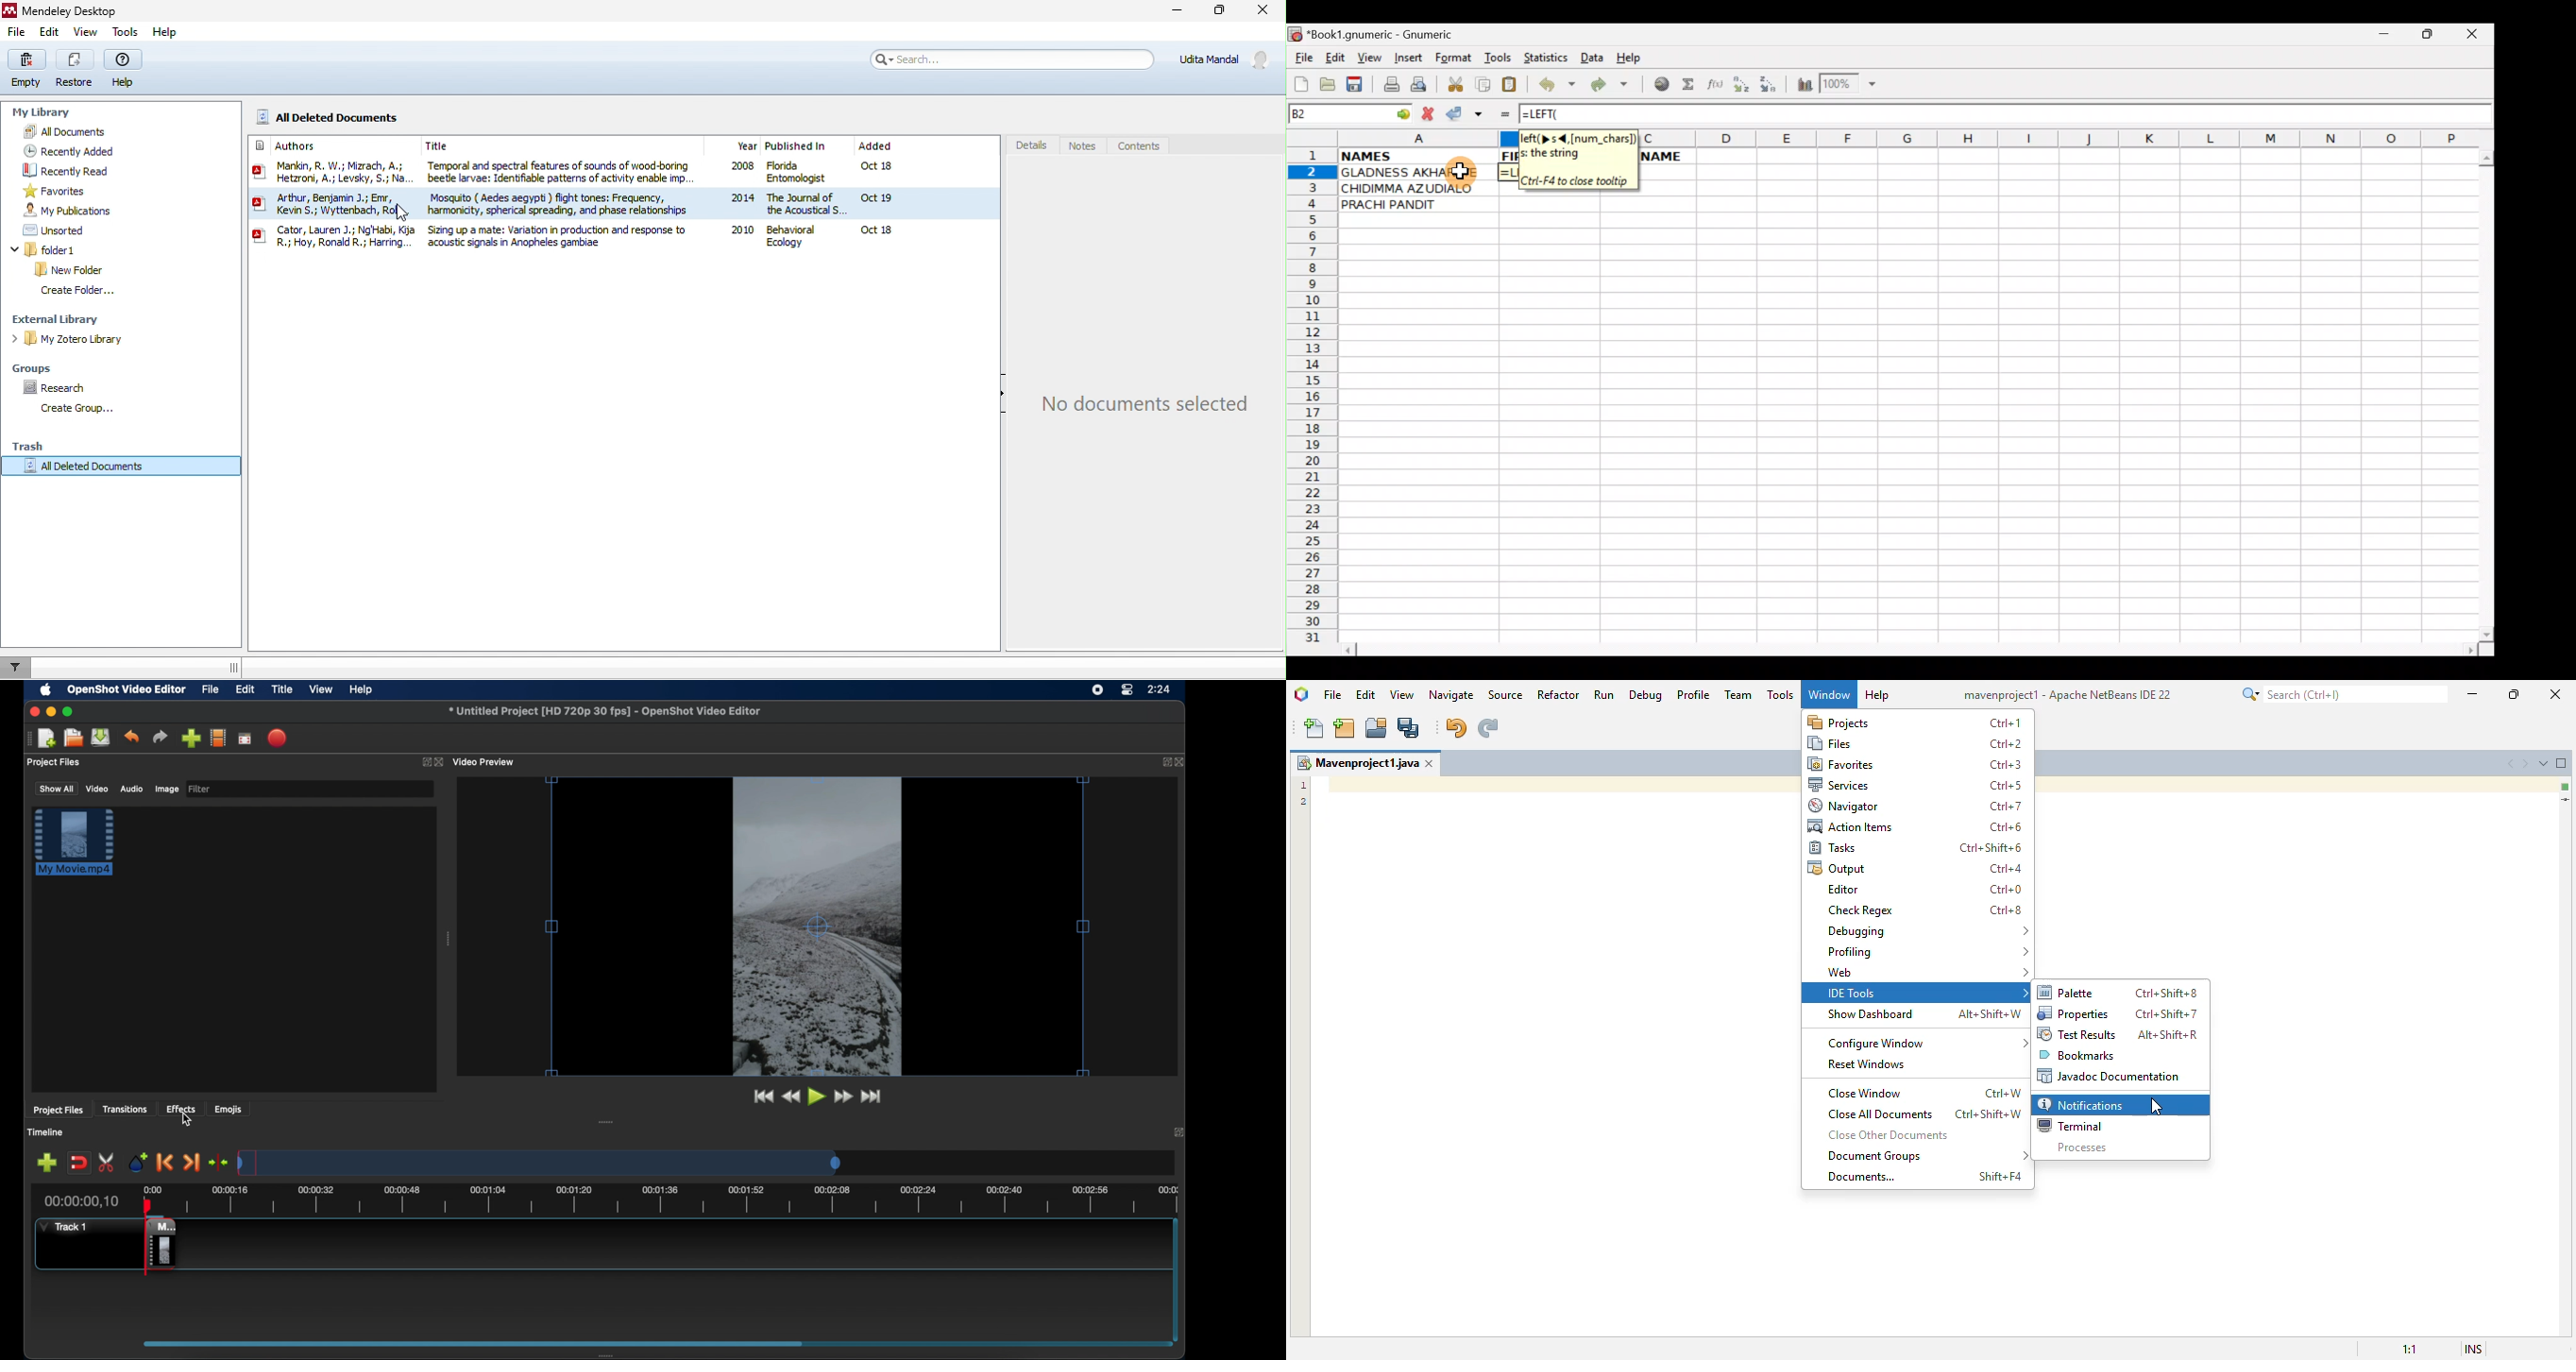  Describe the element at coordinates (1265, 9) in the screenshot. I see `close` at that location.